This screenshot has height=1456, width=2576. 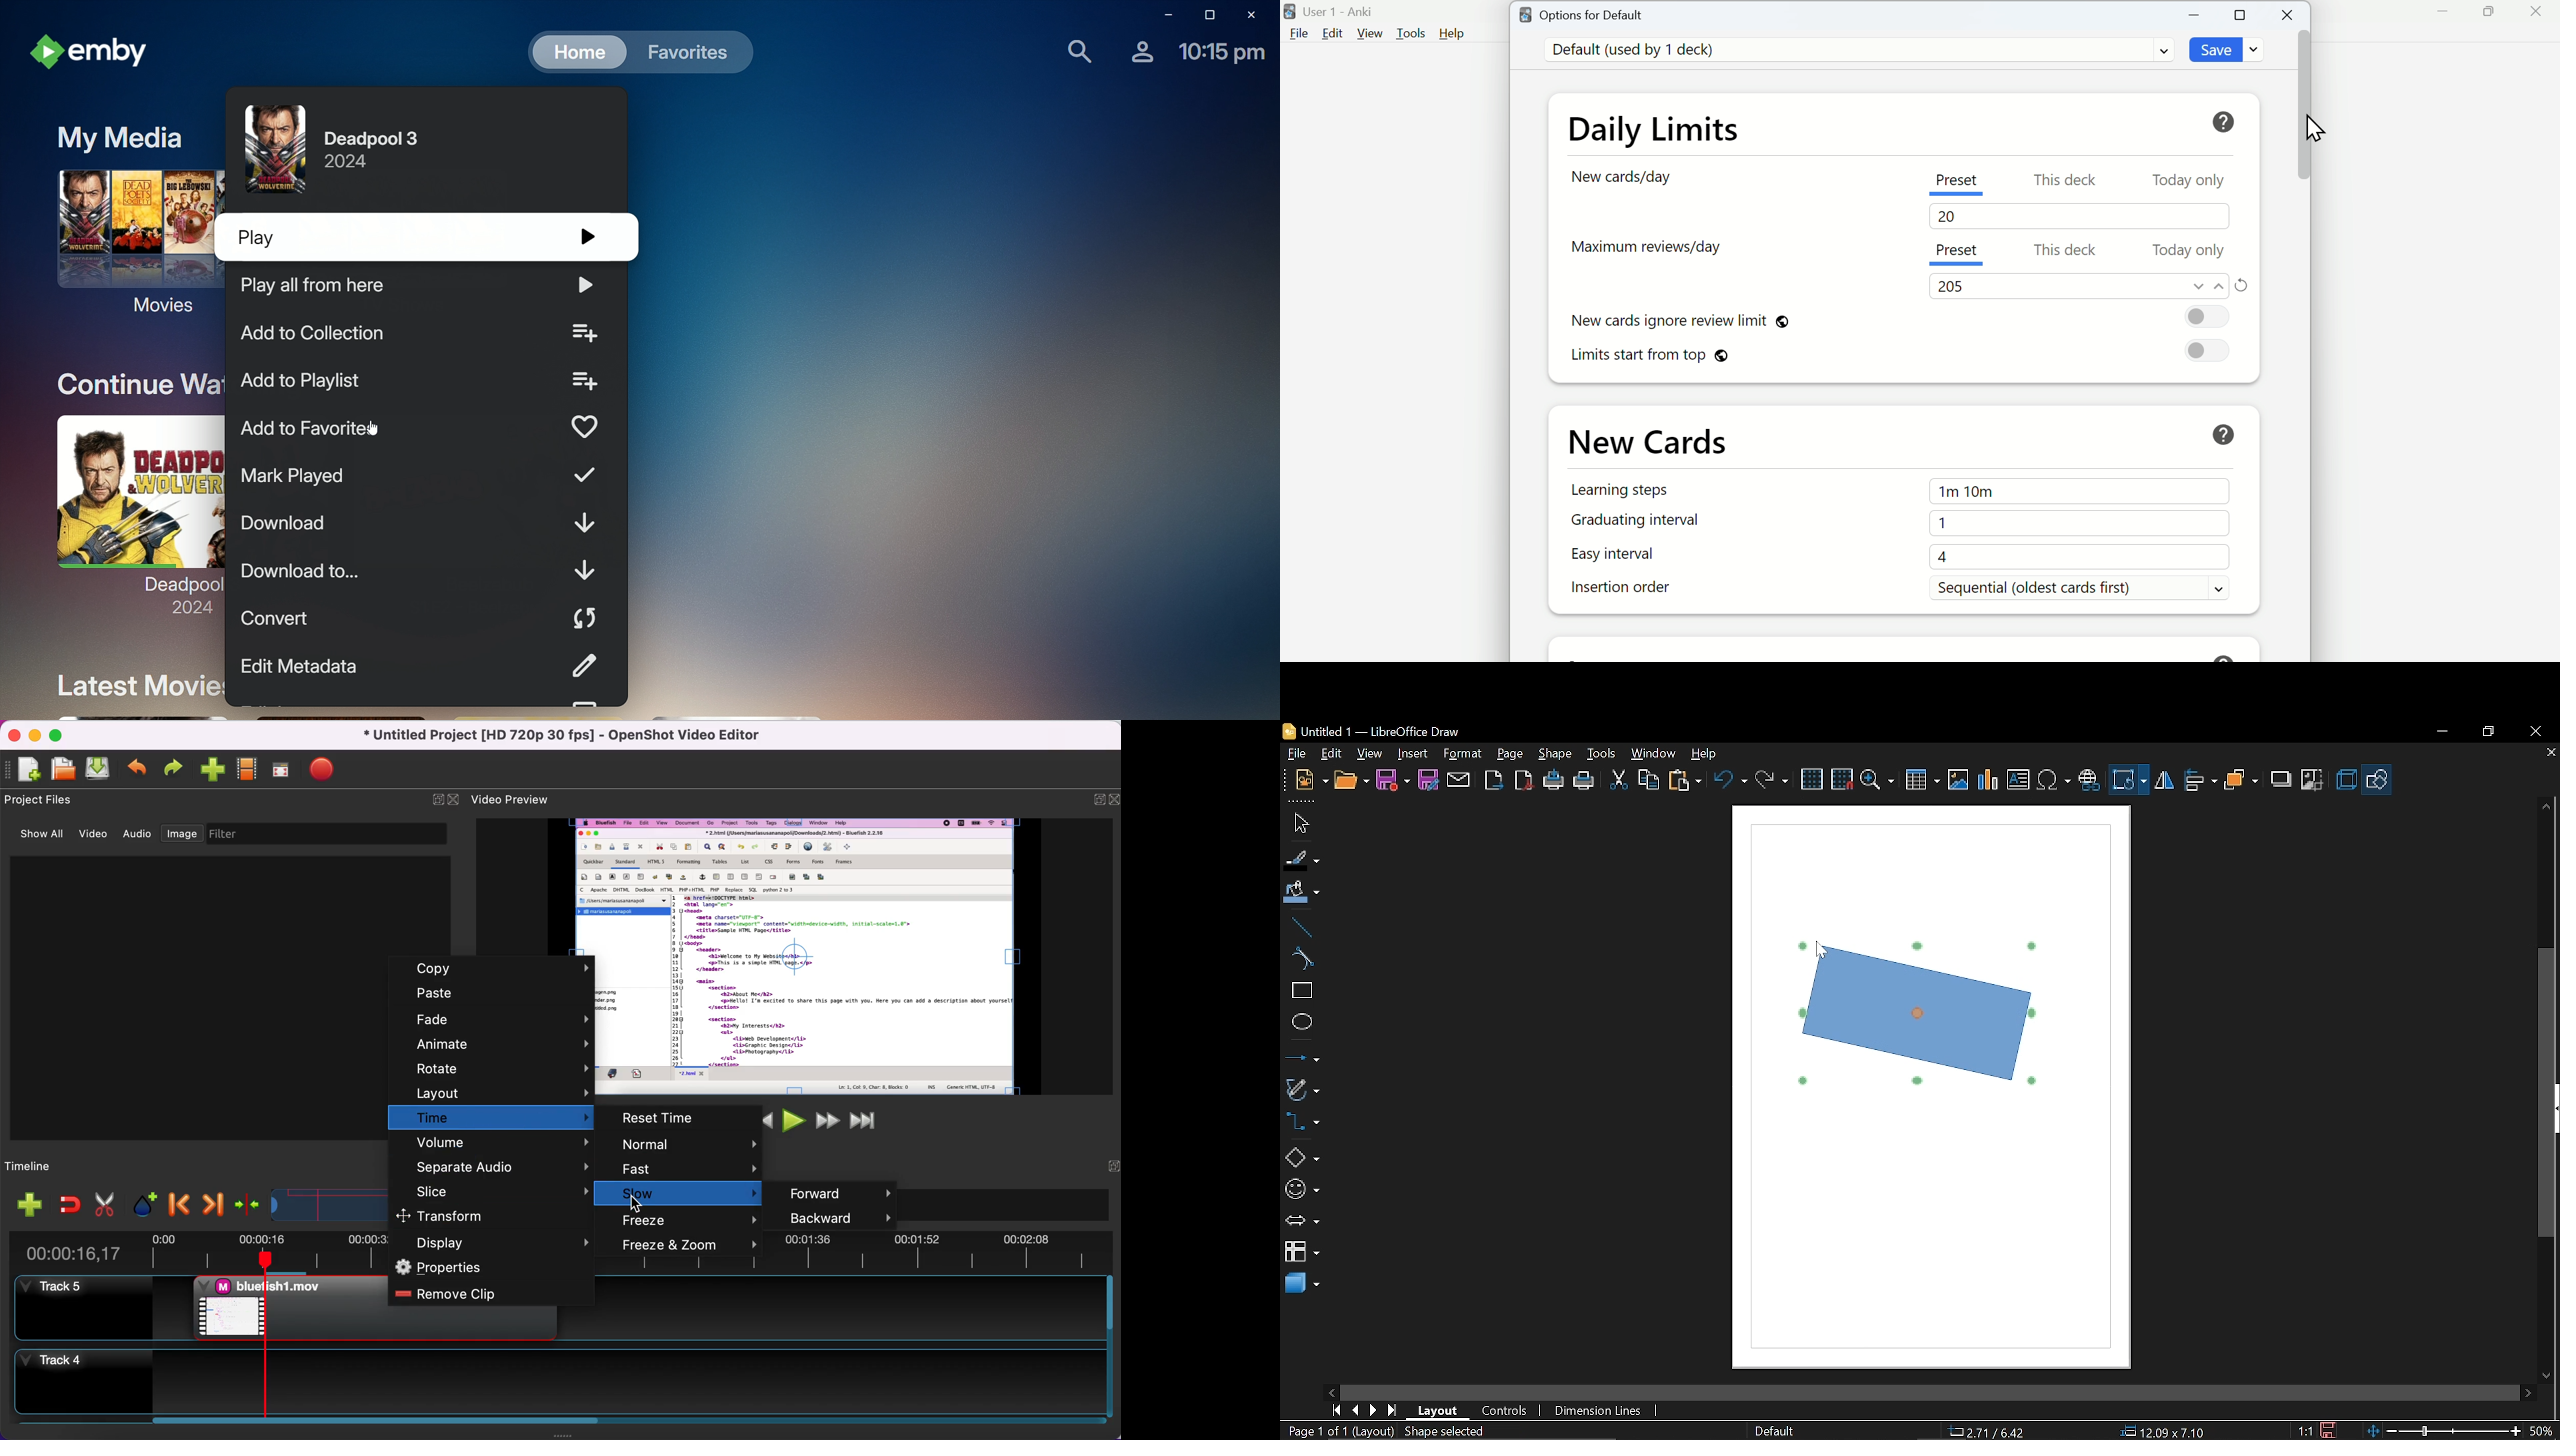 I want to click on Move down, so click(x=2198, y=286).